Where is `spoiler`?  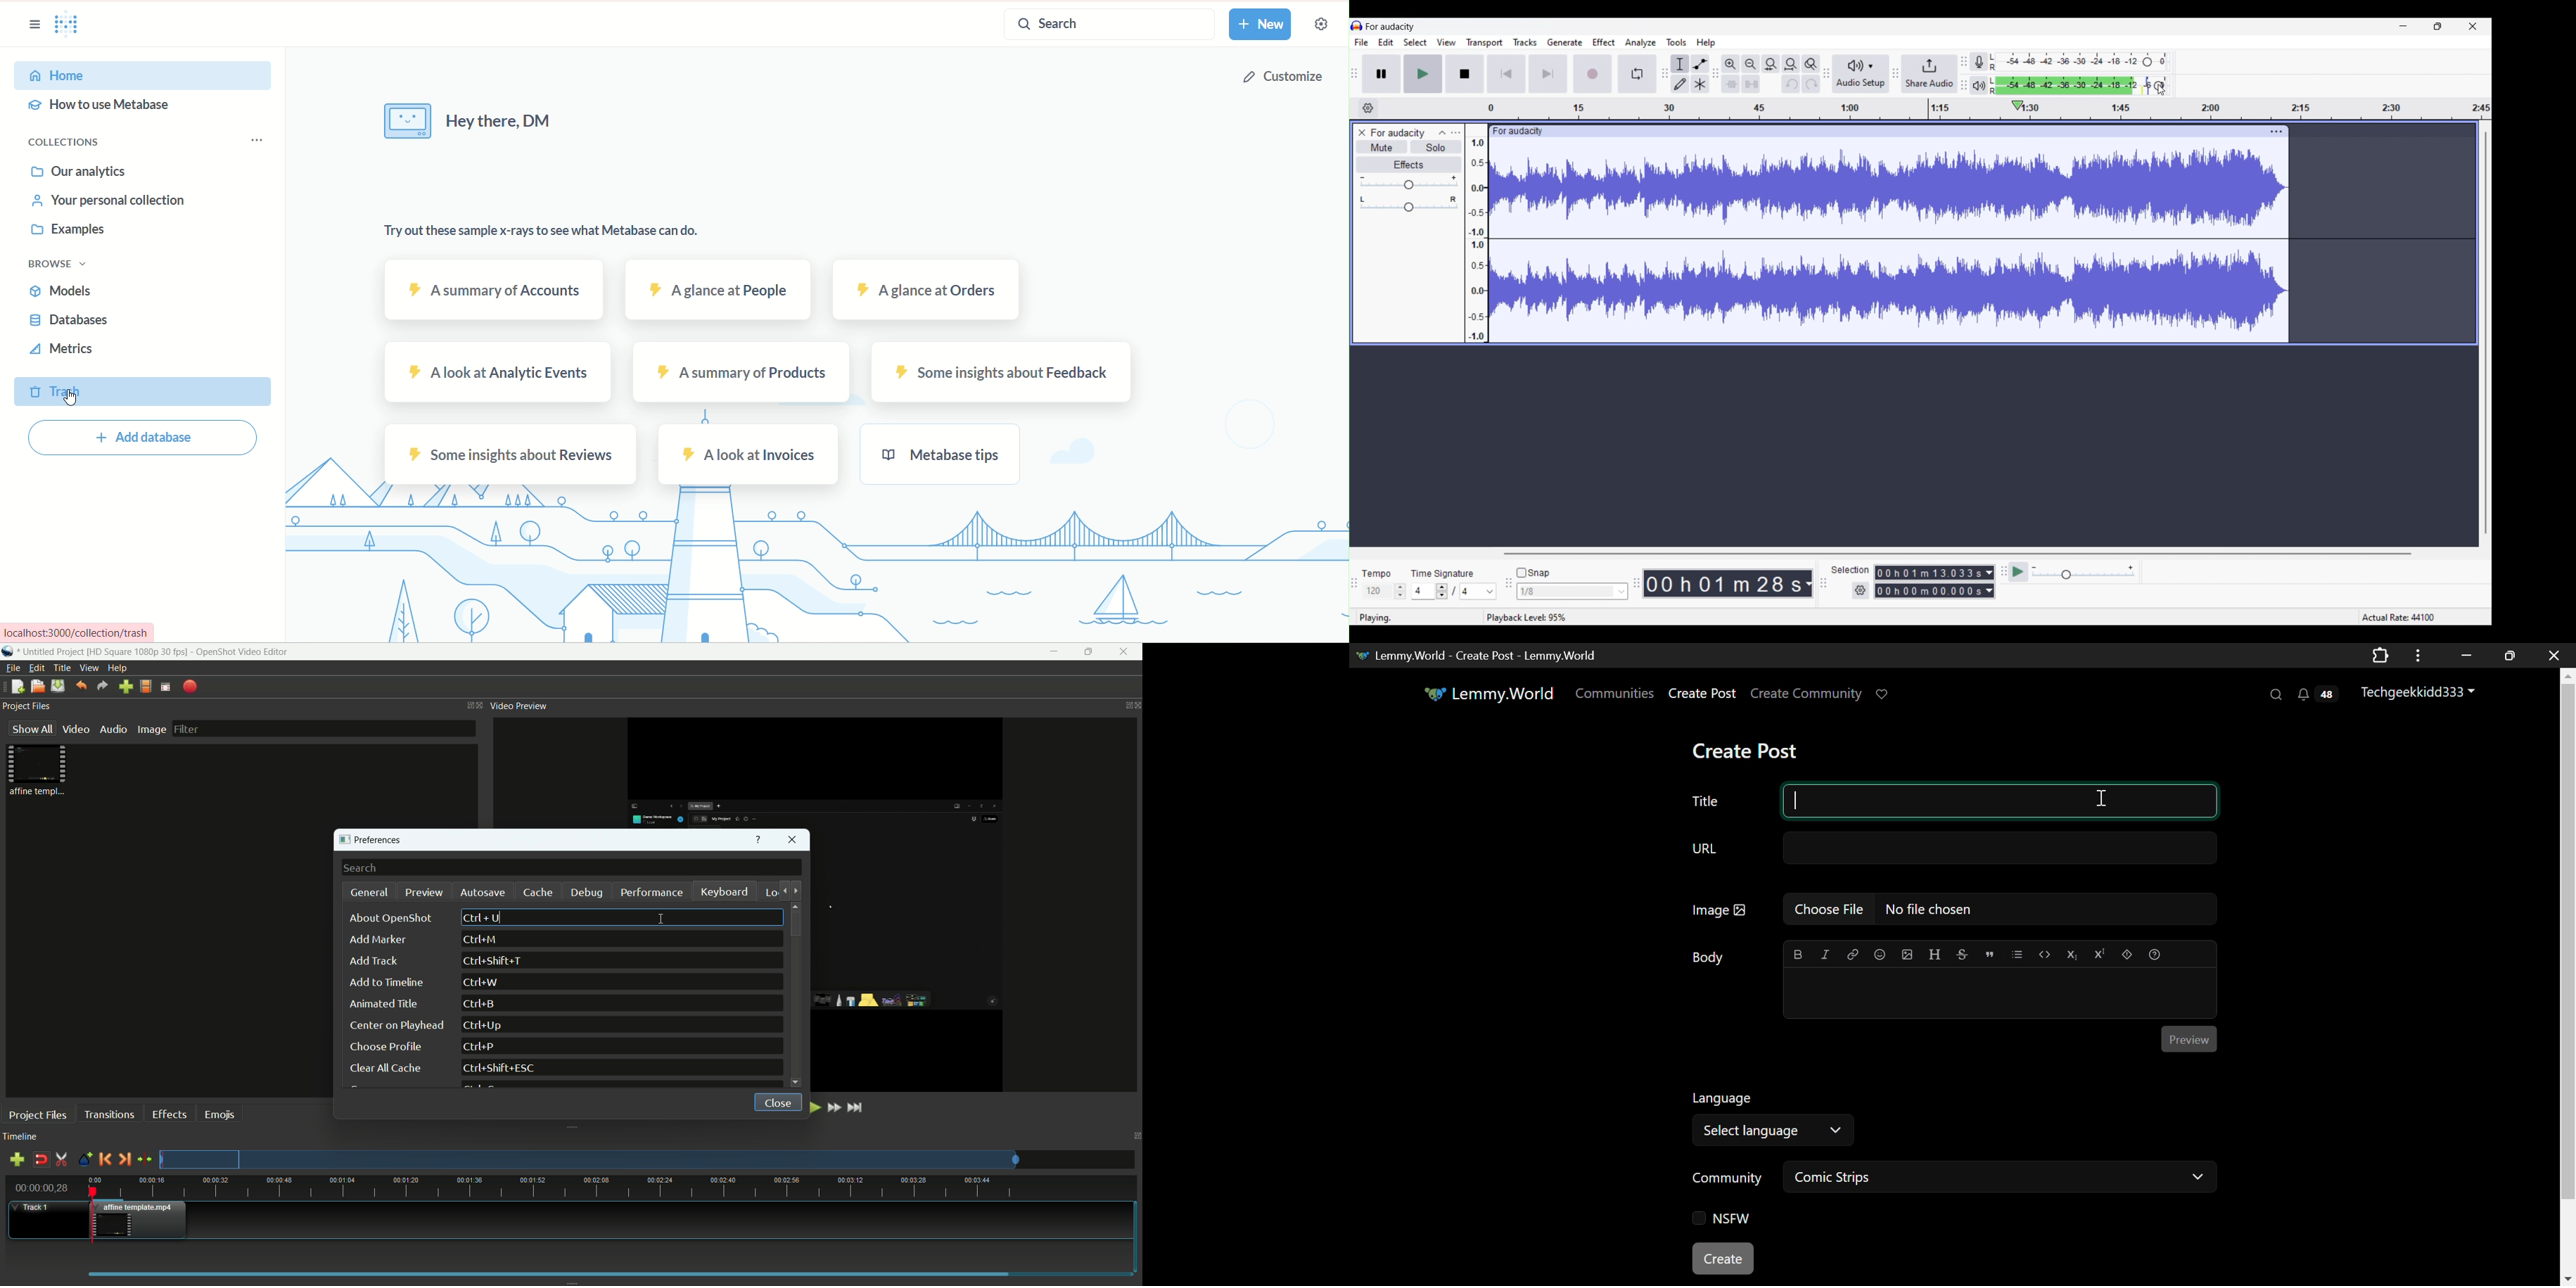
spoiler is located at coordinates (2125, 954).